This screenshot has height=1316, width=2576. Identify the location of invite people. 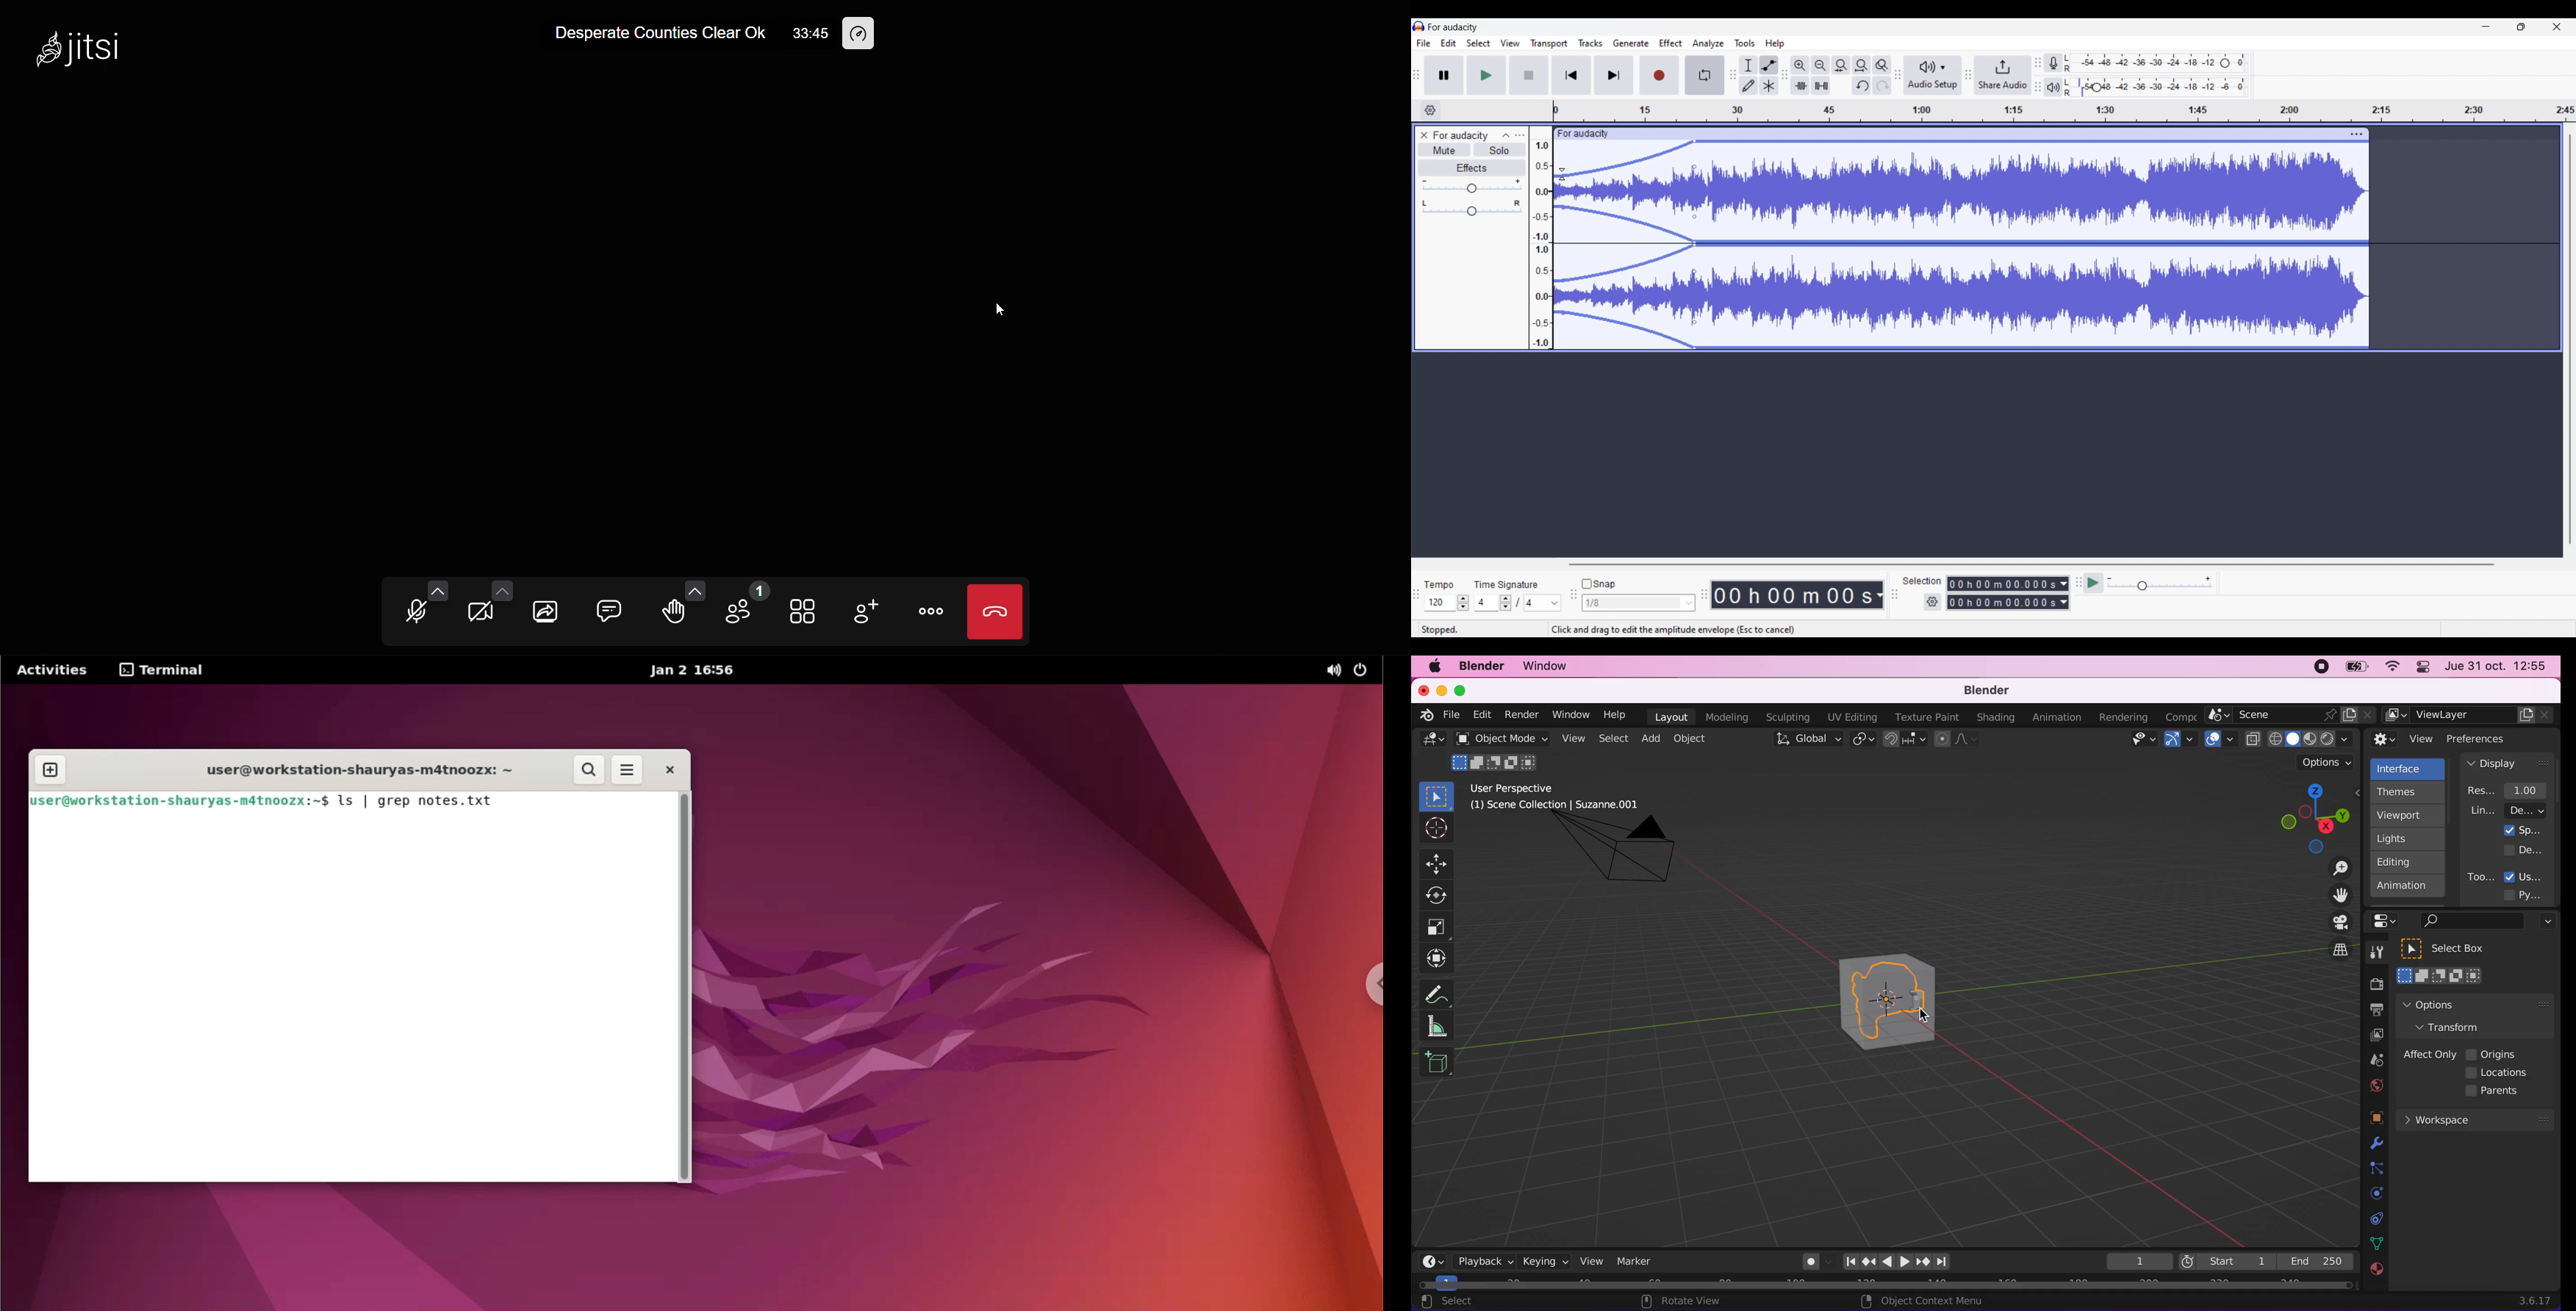
(866, 611).